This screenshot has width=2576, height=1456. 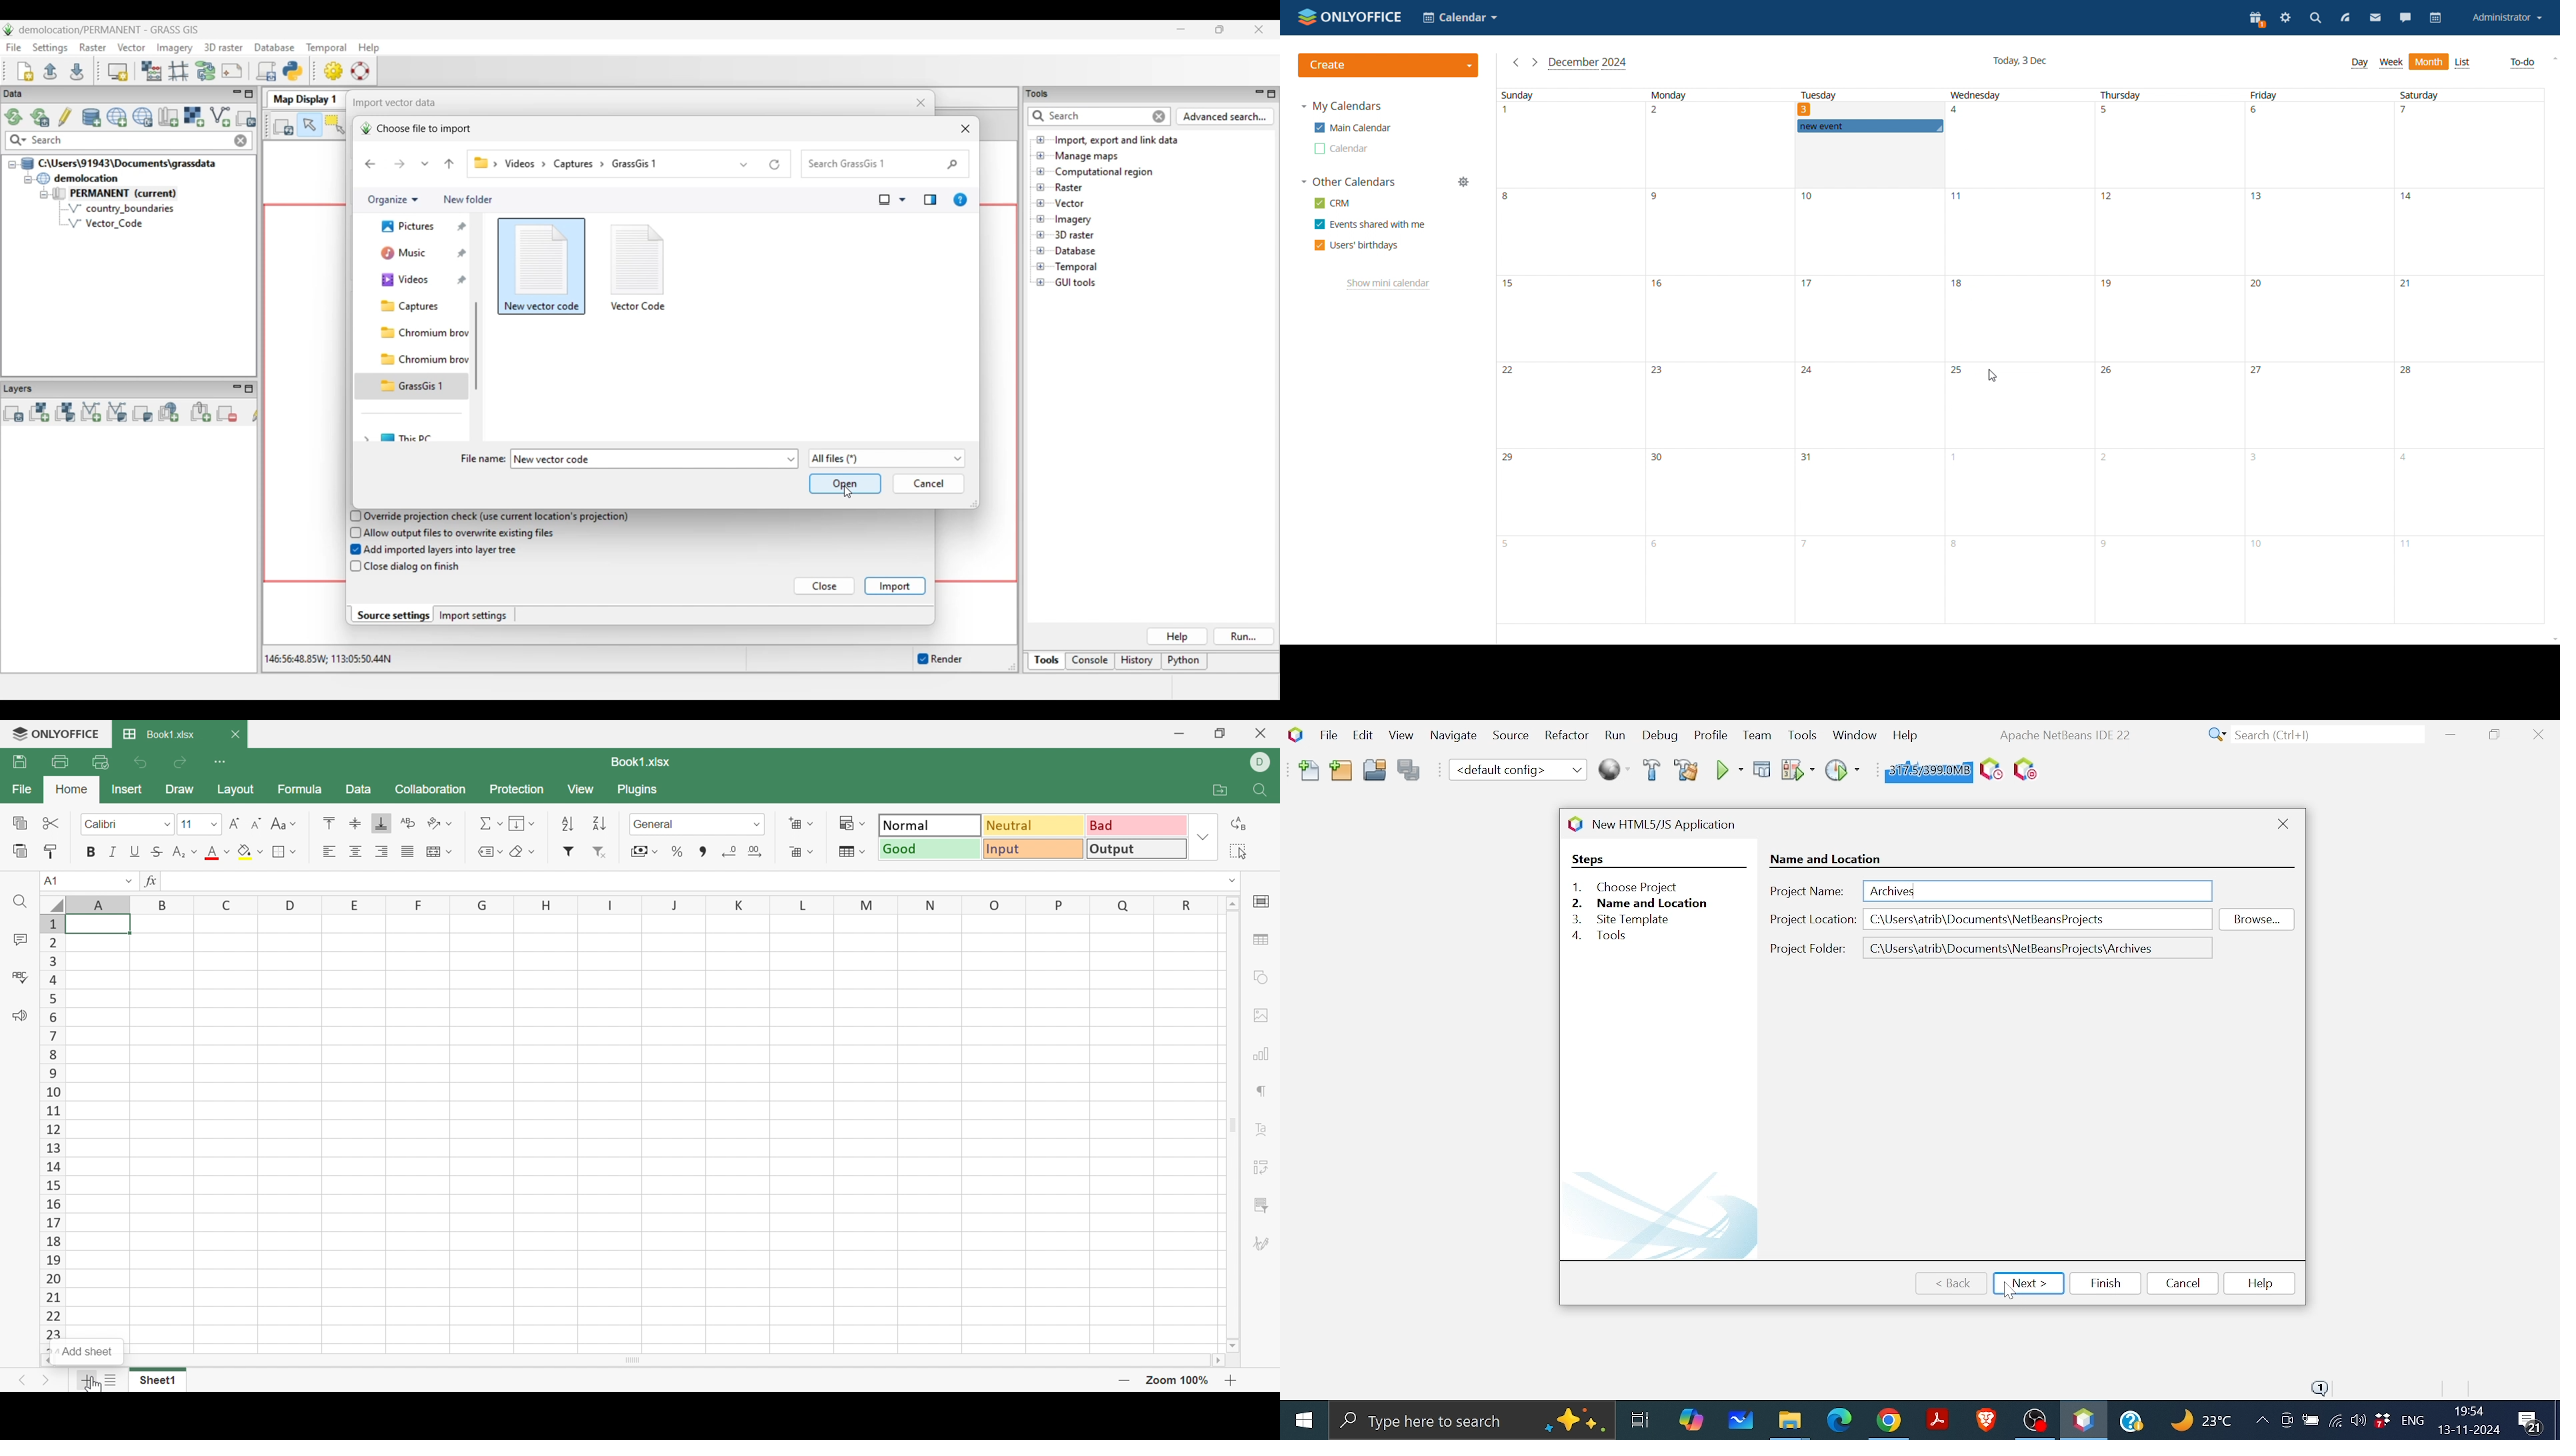 I want to click on Select all, so click(x=1235, y=853).